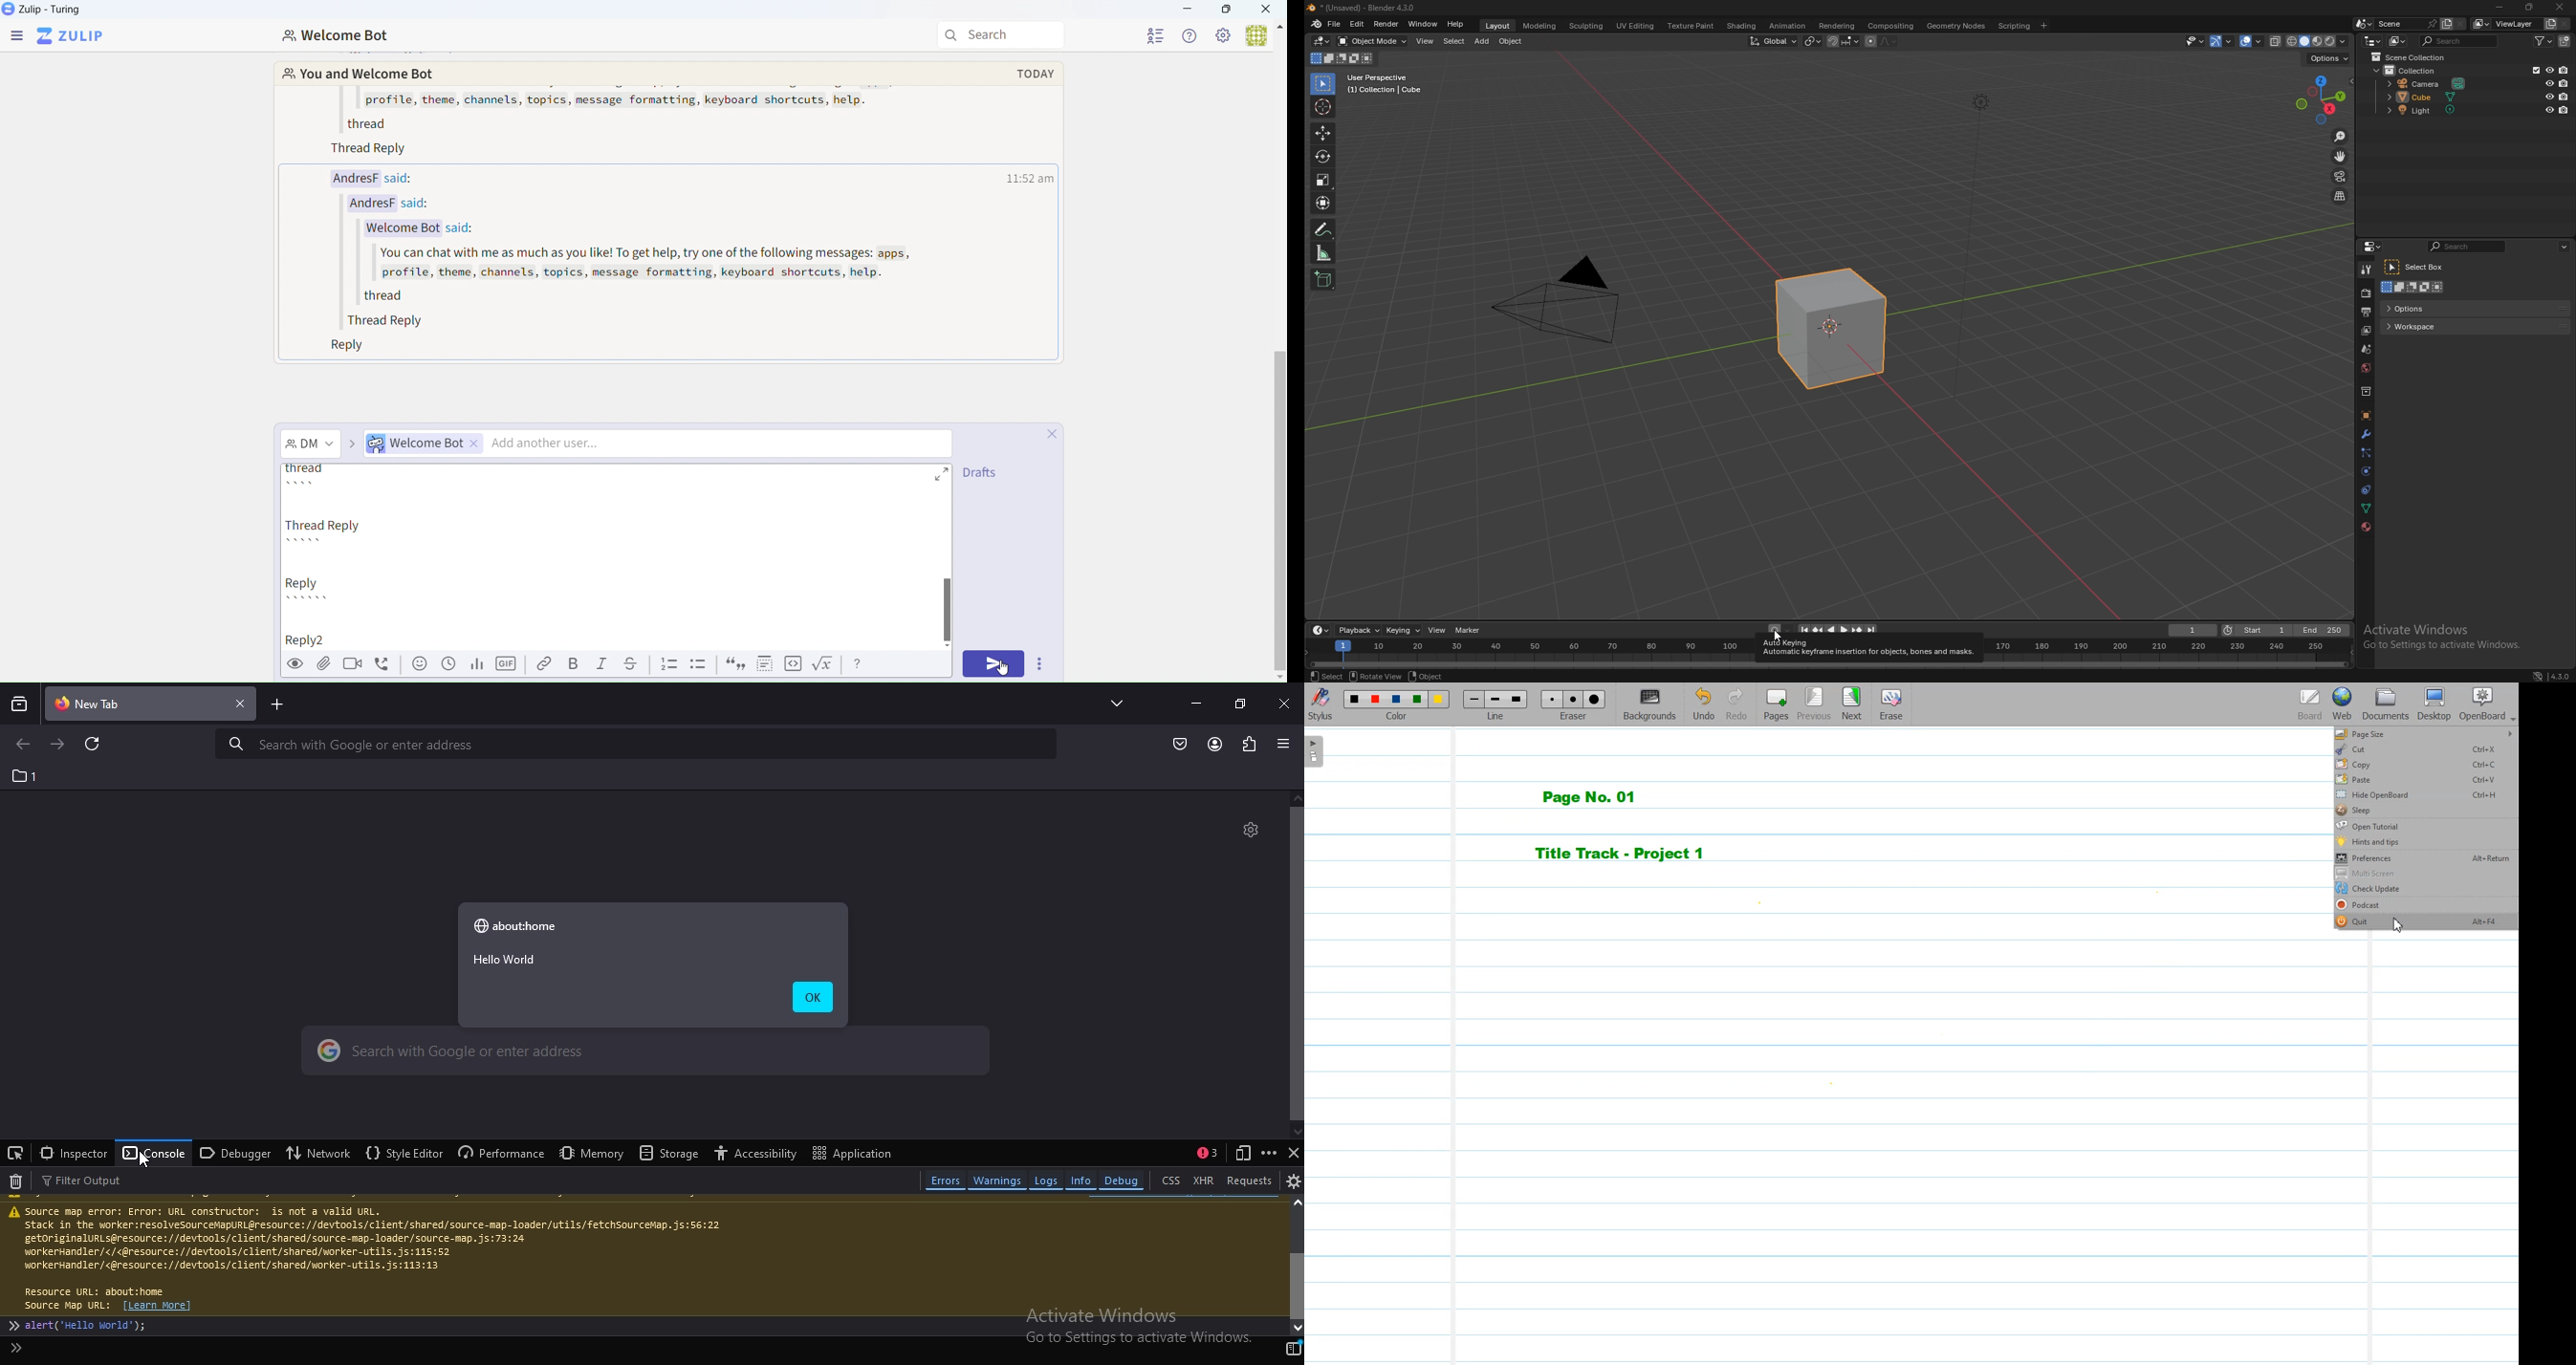  Describe the element at coordinates (91, 1181) in the screenshot. I see `filter output` at that location.